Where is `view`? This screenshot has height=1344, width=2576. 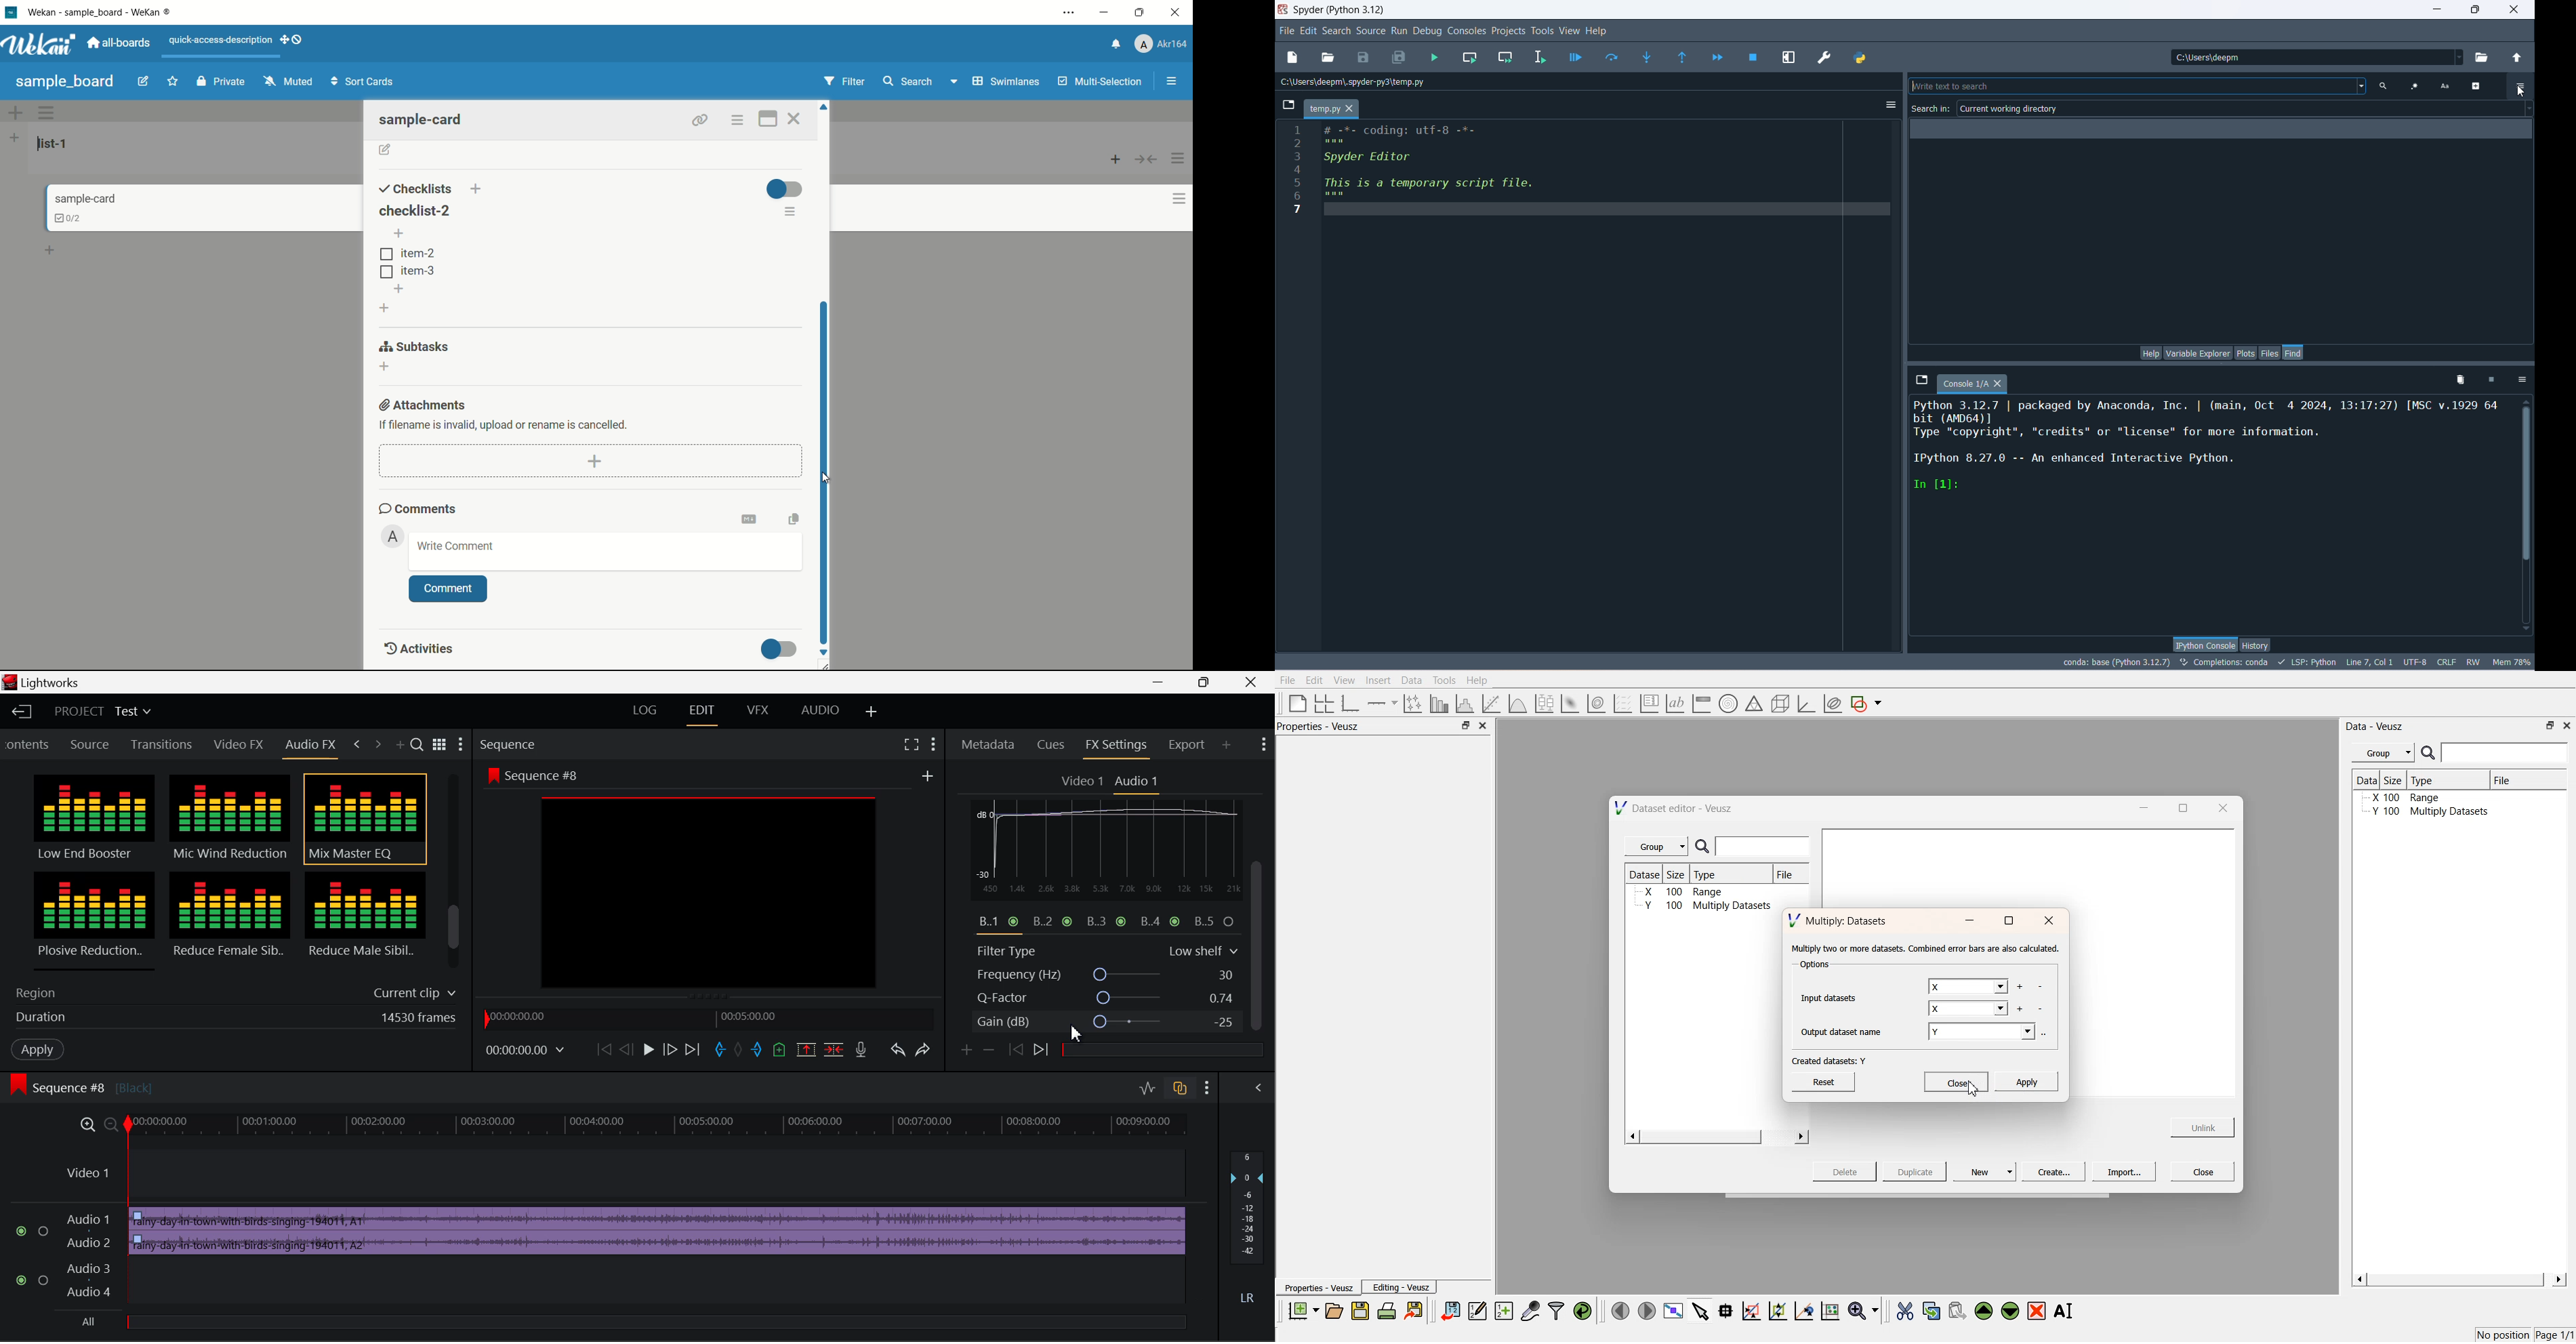 view is located at coordinates (1569, 30).